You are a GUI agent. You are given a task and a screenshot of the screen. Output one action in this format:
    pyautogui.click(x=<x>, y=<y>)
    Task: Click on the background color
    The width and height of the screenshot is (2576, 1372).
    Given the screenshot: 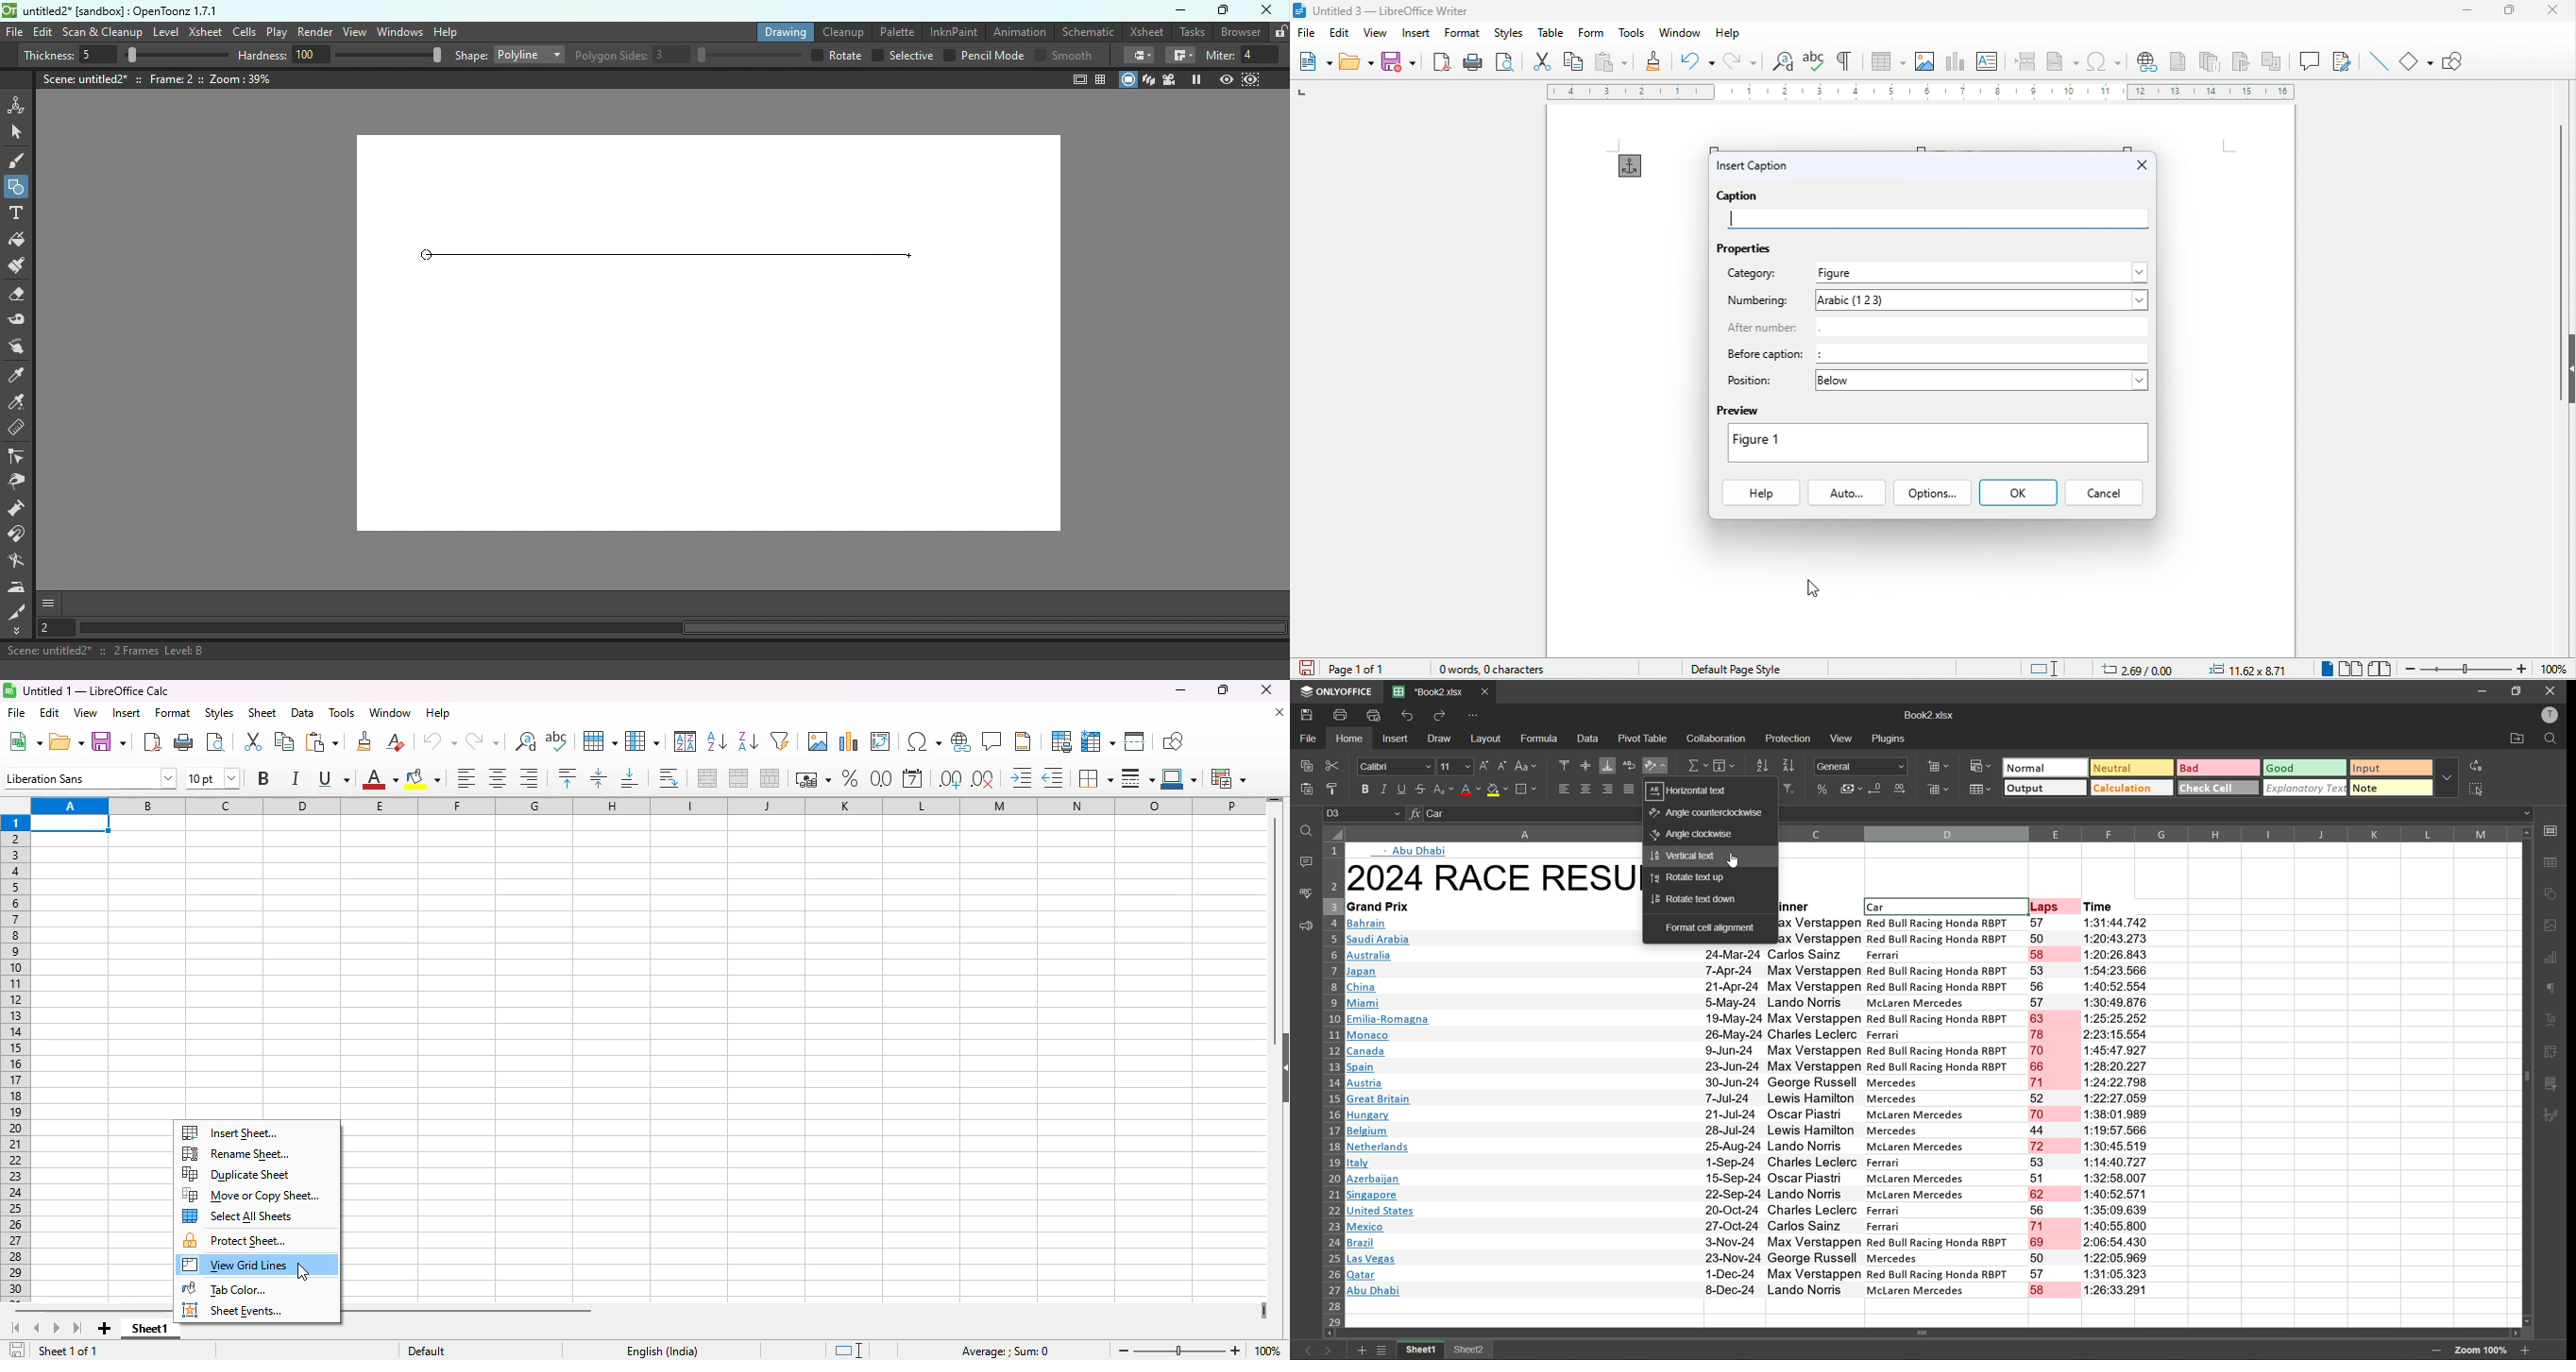 What is the action you would take?
    pyautogui.click(x=424, y=779)
    